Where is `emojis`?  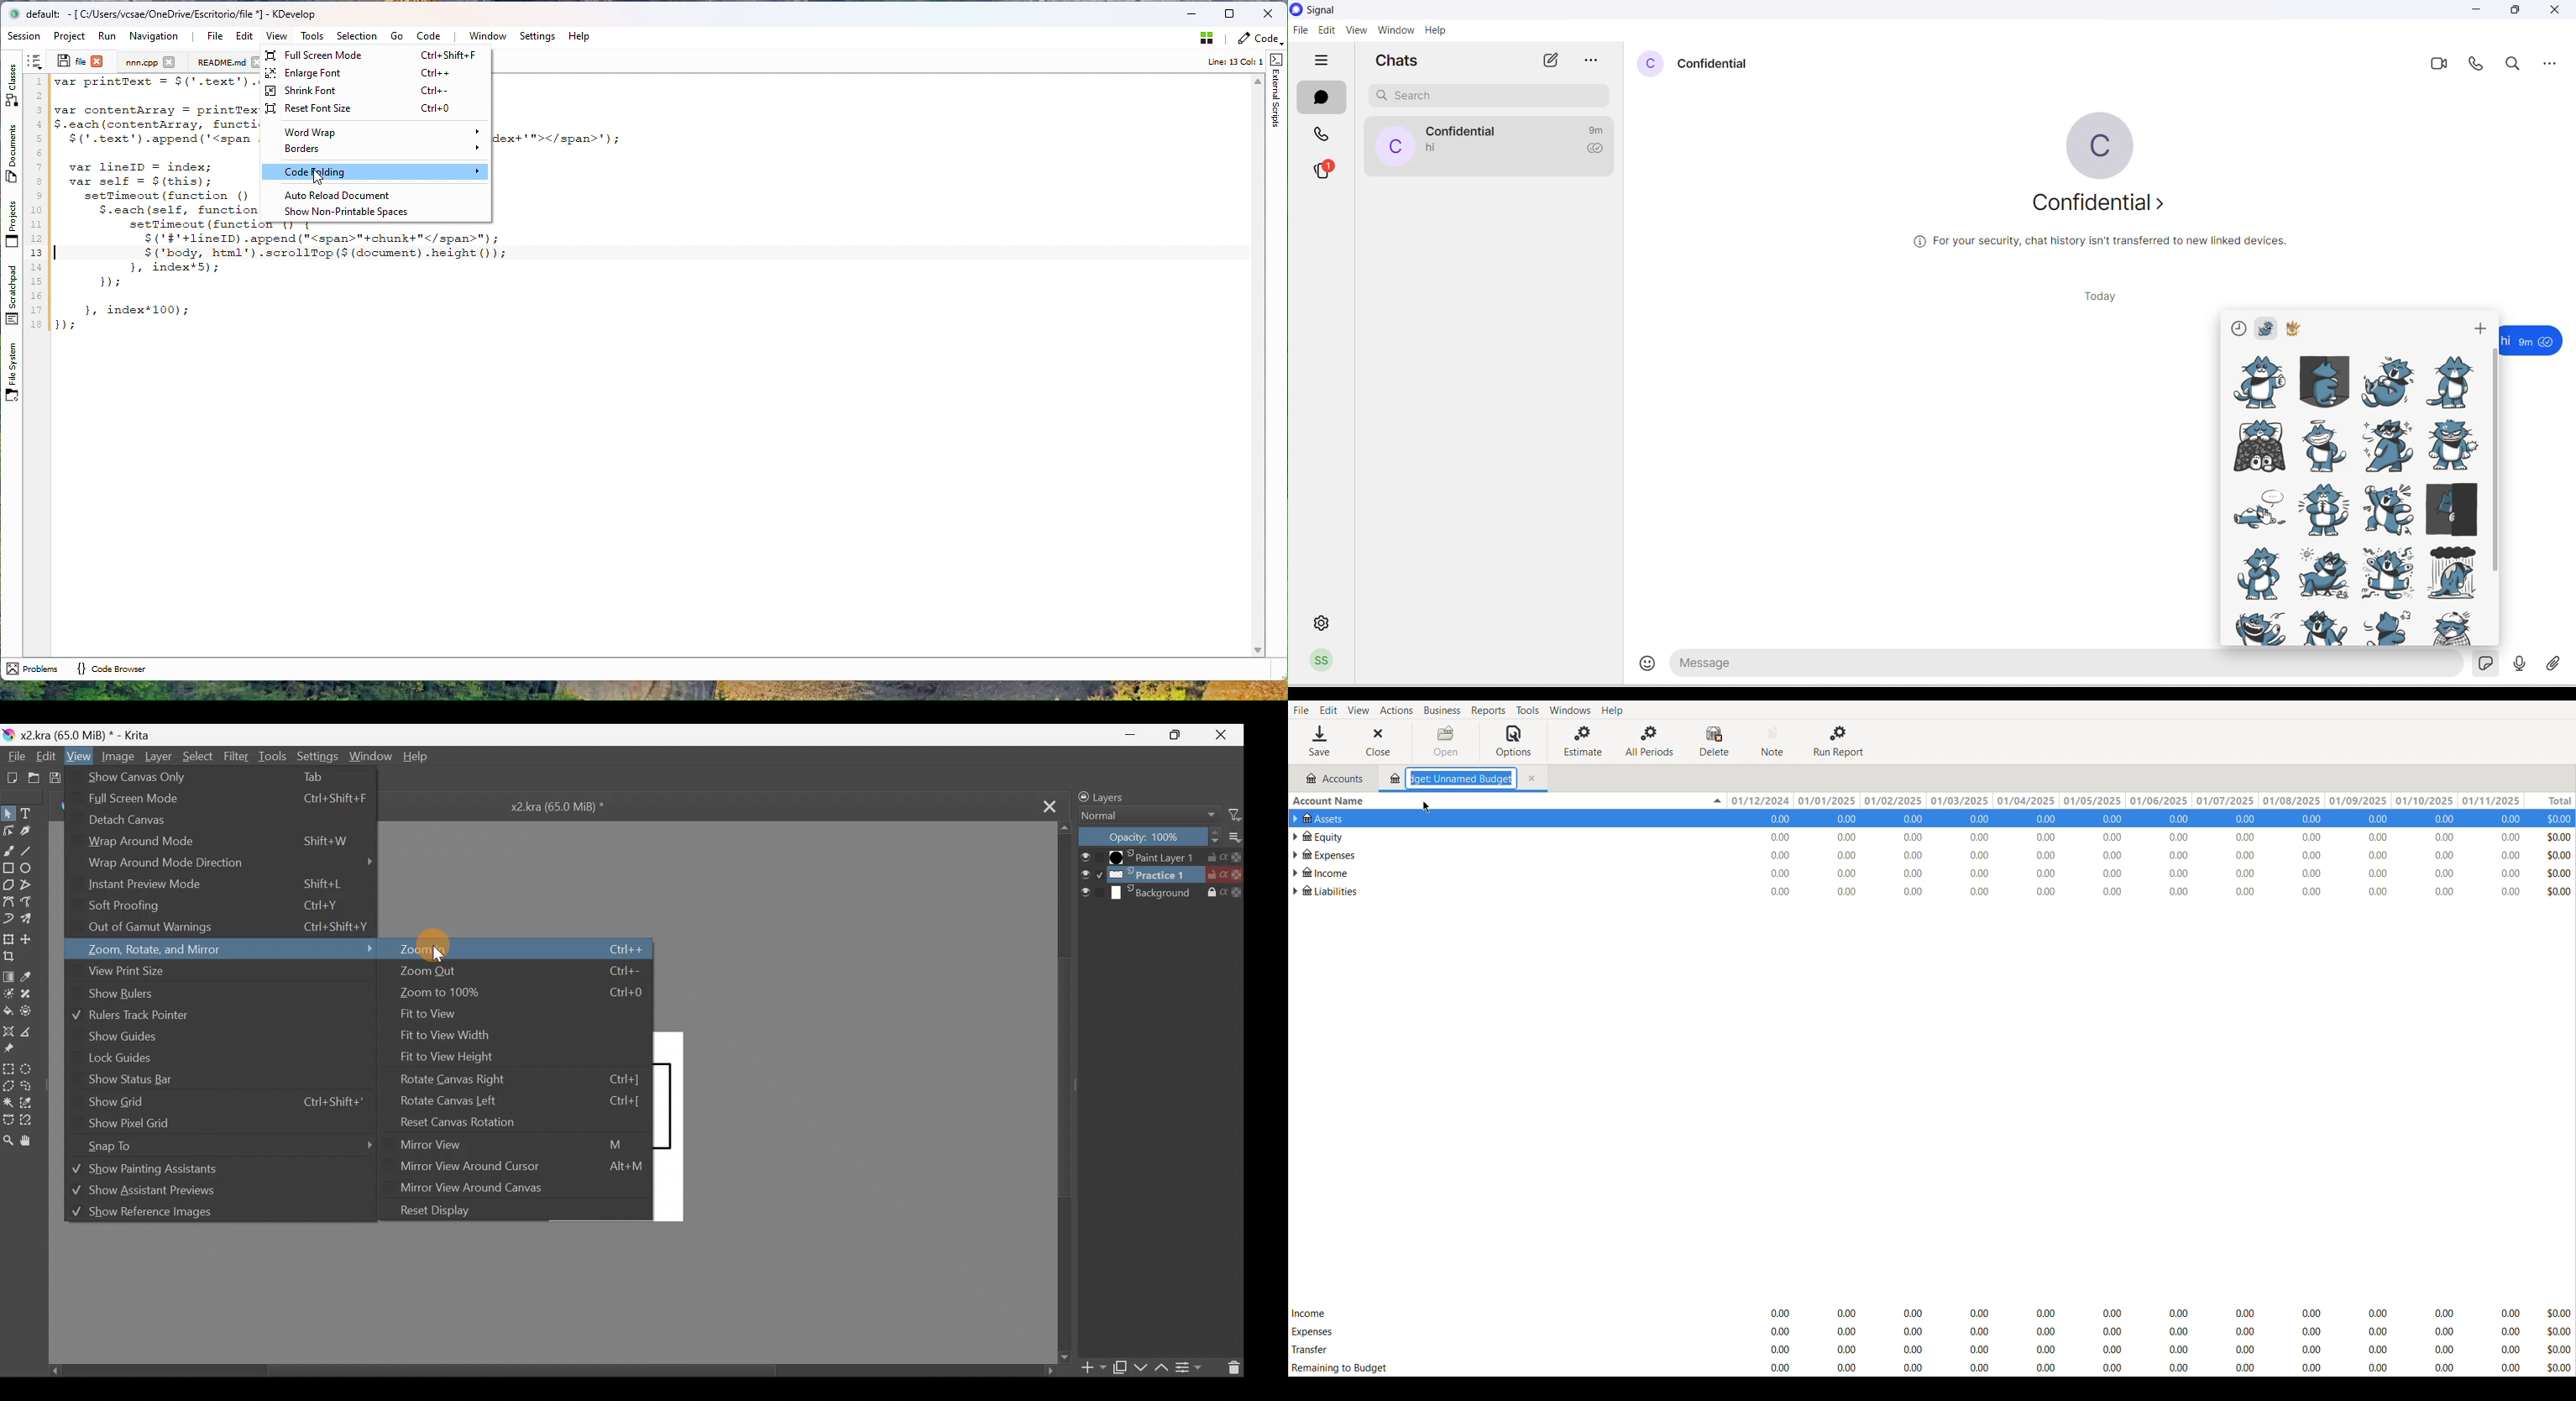
emojis is located at coordinates (1640, 667).